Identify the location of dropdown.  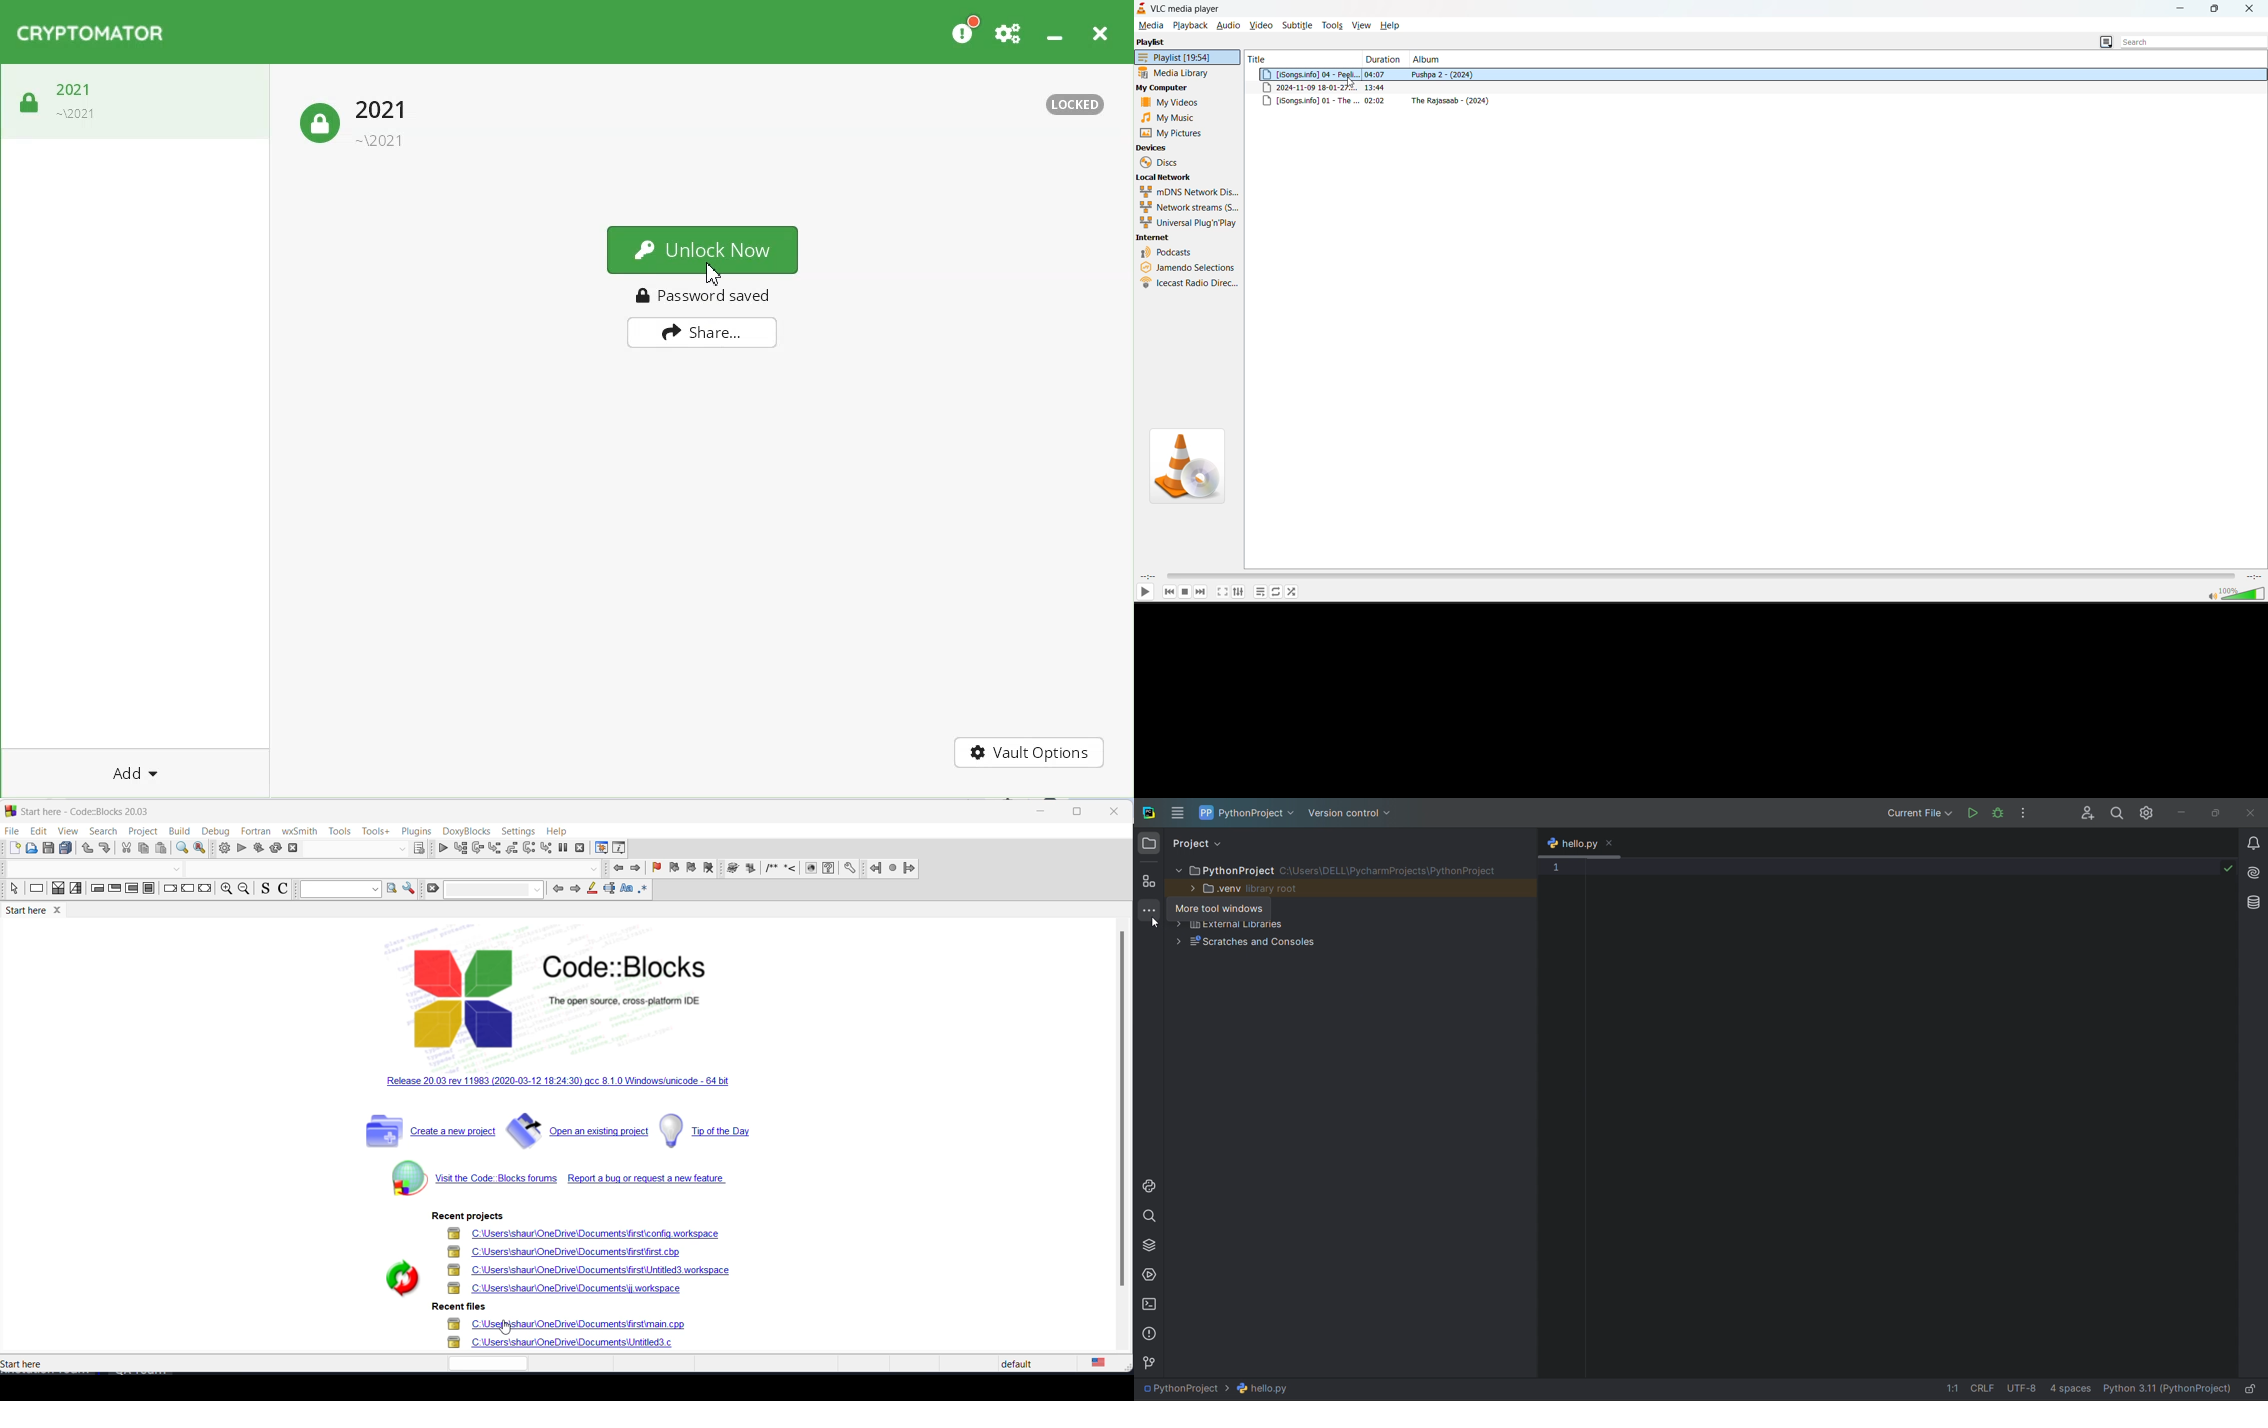
(493, 891).